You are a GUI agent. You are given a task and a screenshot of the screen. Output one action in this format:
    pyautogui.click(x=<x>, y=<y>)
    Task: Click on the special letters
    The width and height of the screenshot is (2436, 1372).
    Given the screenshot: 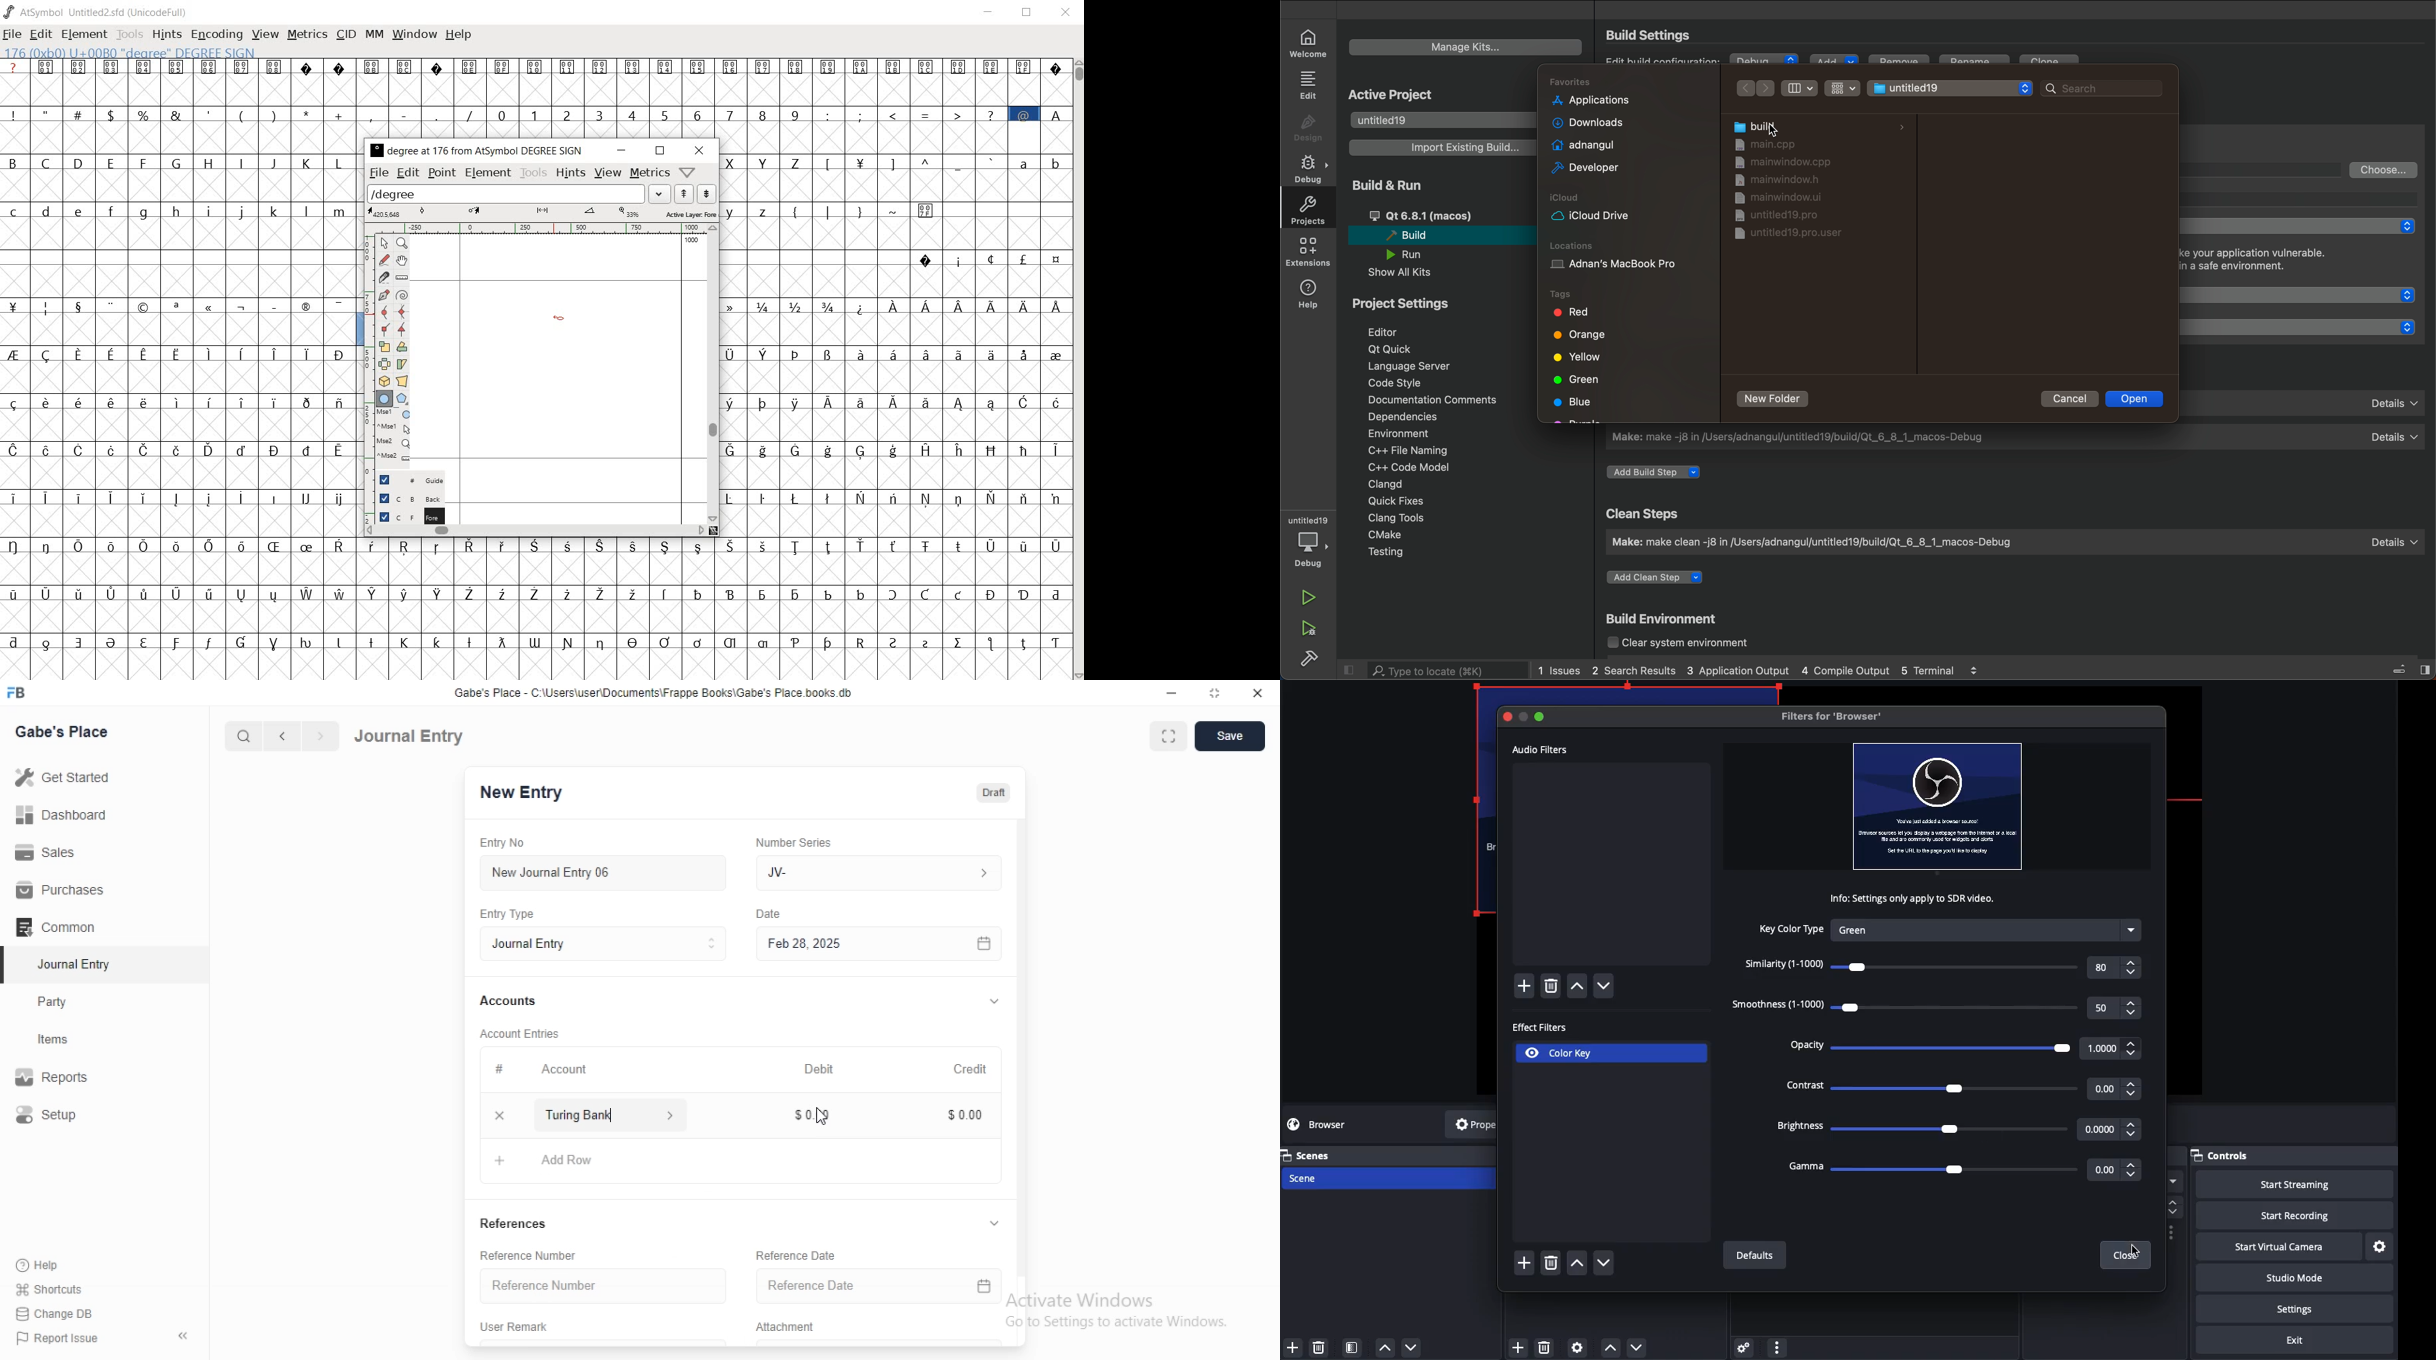 What is the action you would take?
    pyautogui.click(x=179, y=593)
    